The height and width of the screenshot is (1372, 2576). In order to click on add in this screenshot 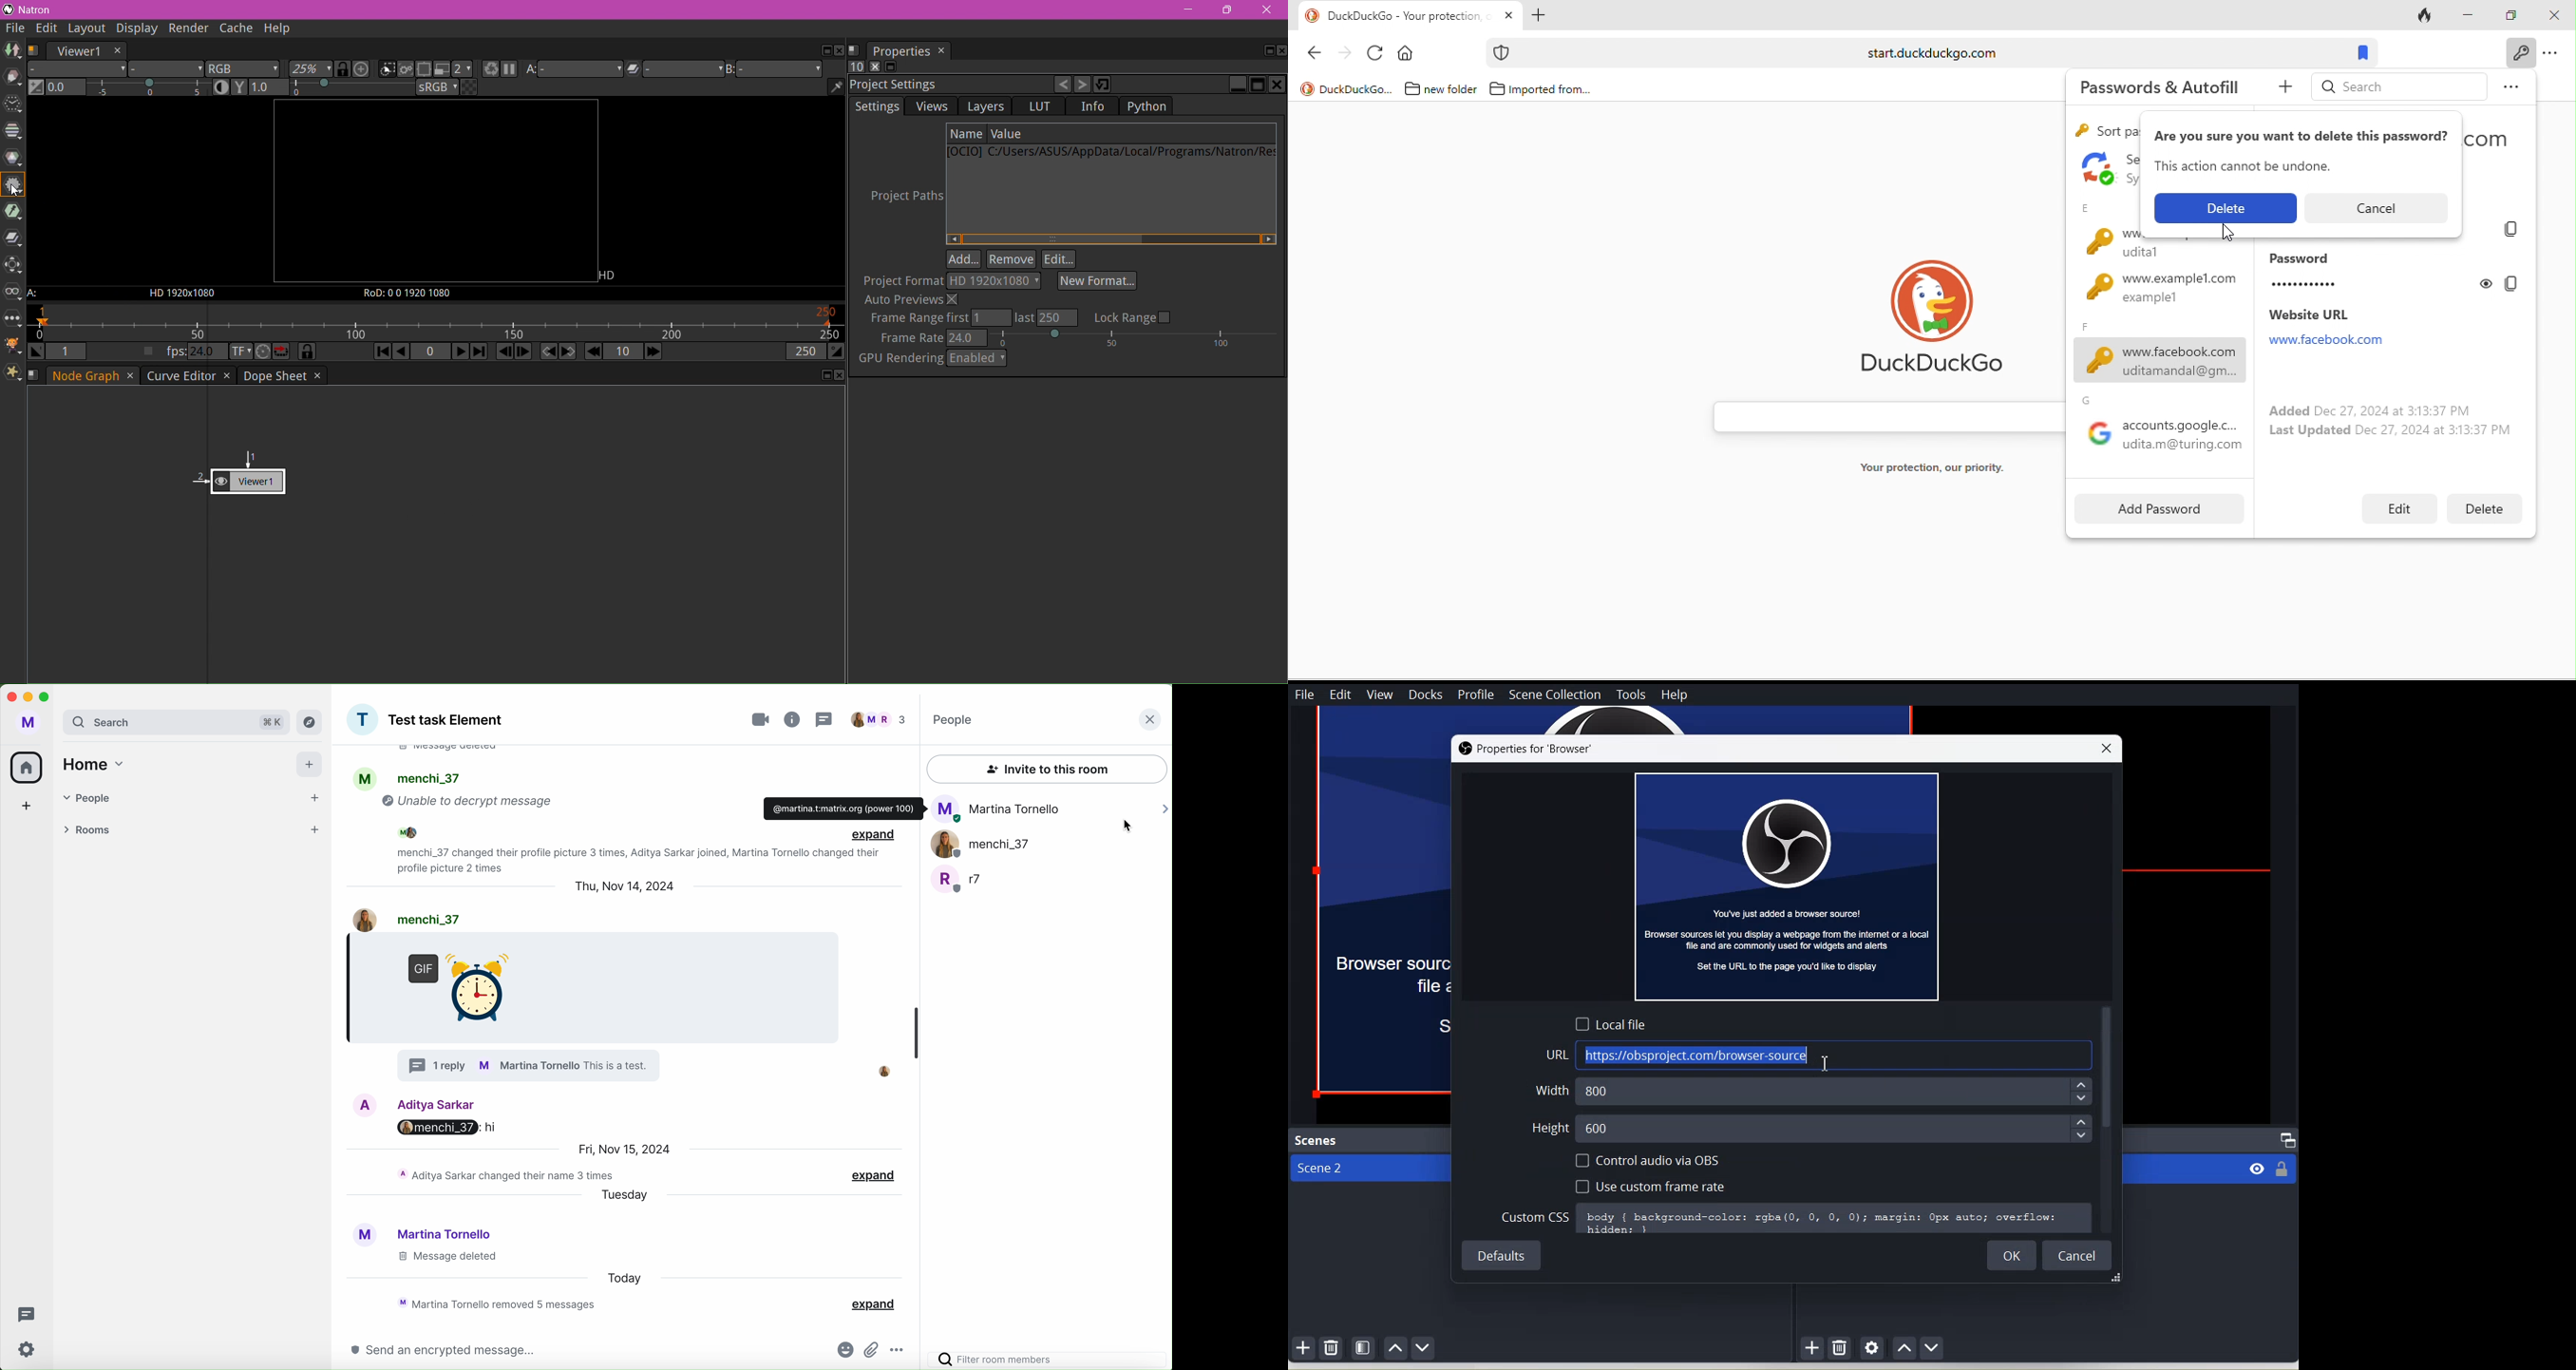, I will do `click(26, 804)`.